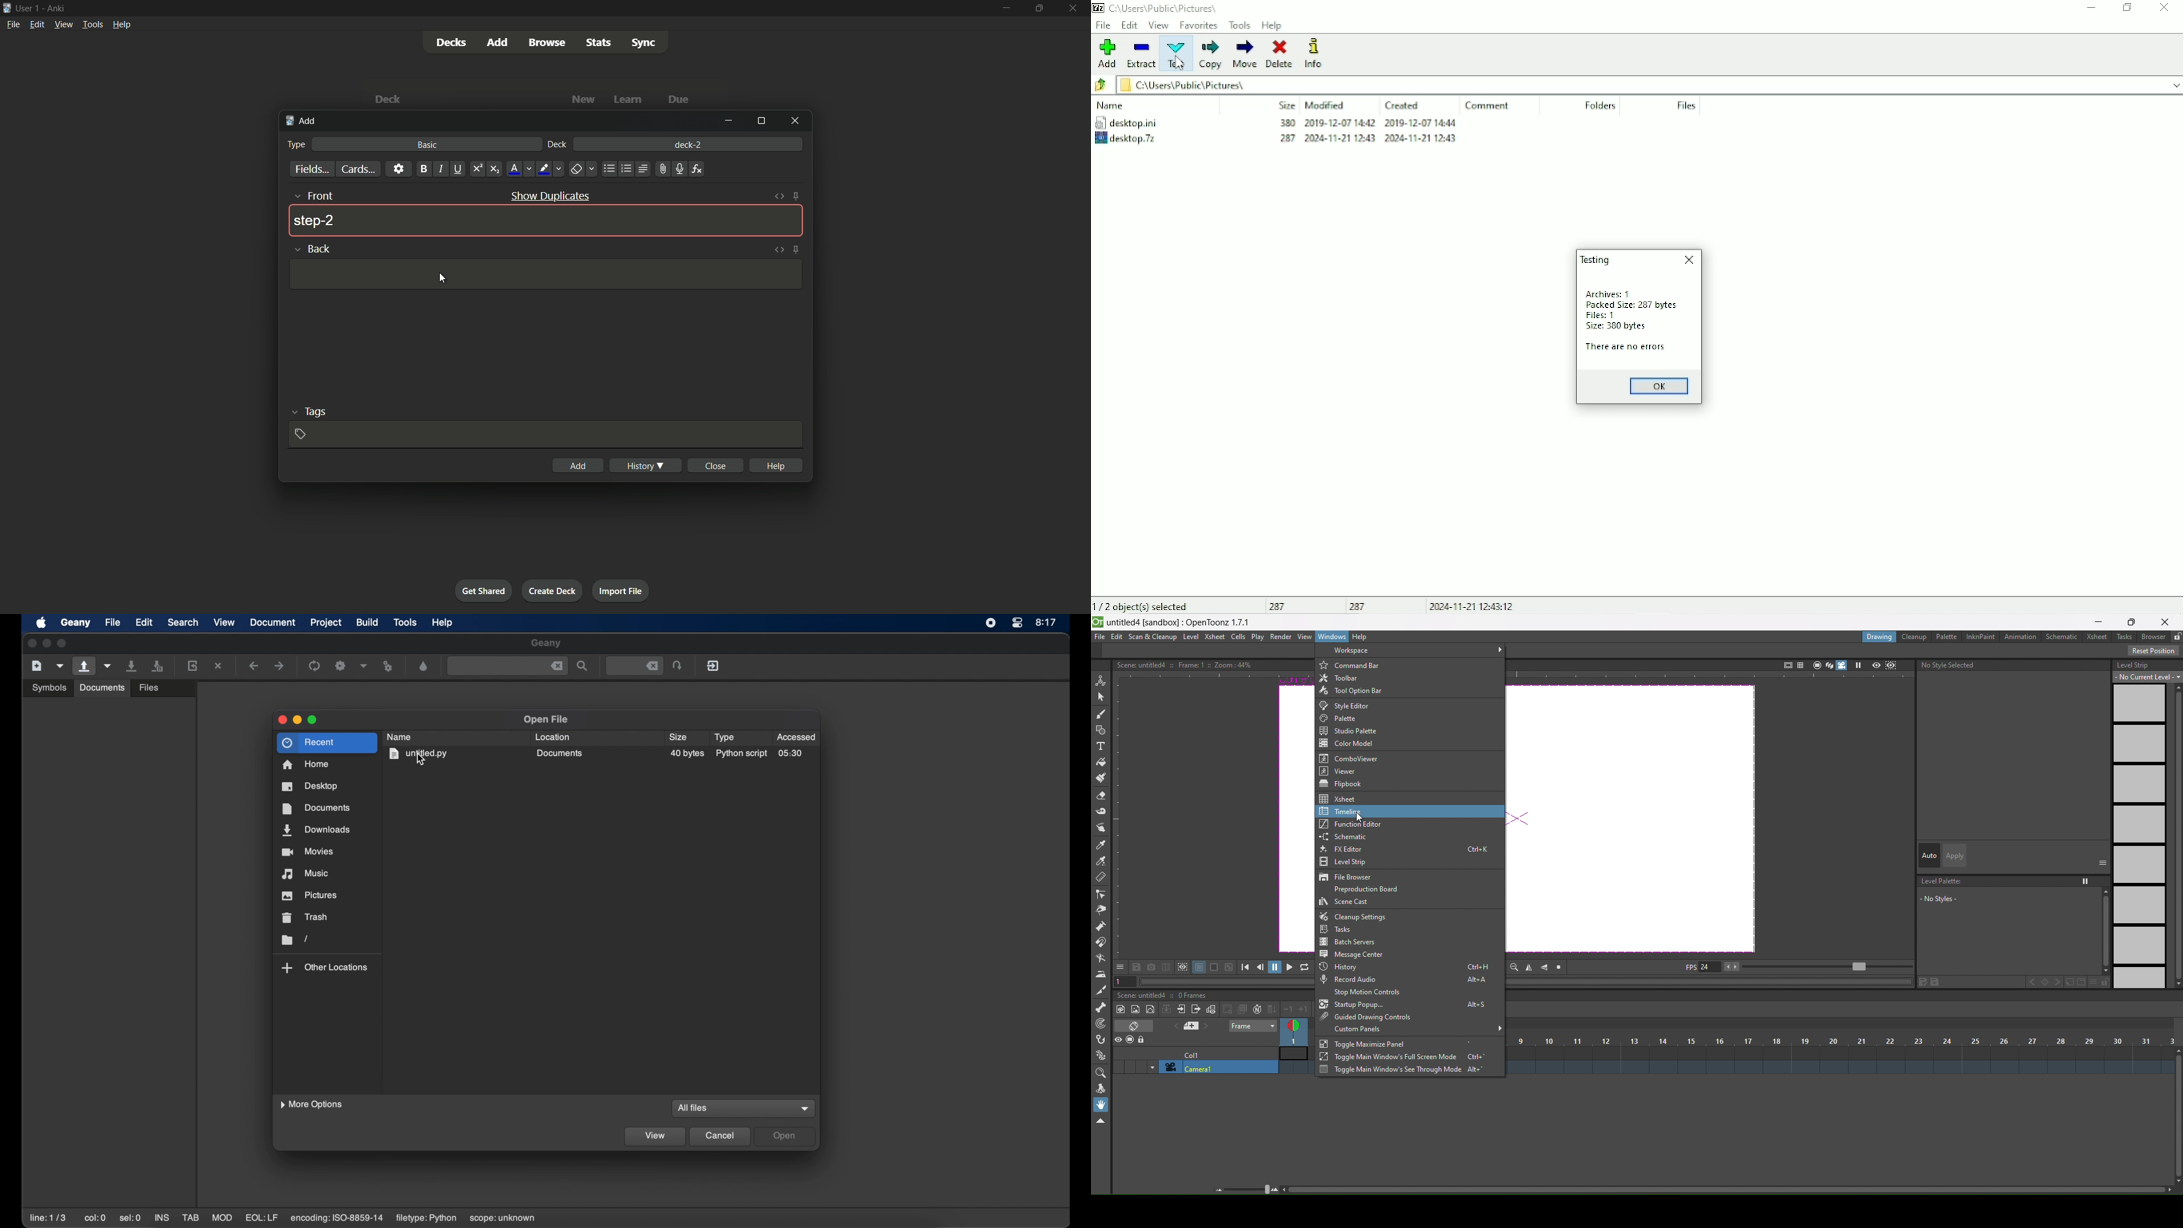 Image resolution: width=2184 pixels, height=1232 pixels. Describe the element at coordinates (29, 10) in the screenshot. I see `user 1` at that location.